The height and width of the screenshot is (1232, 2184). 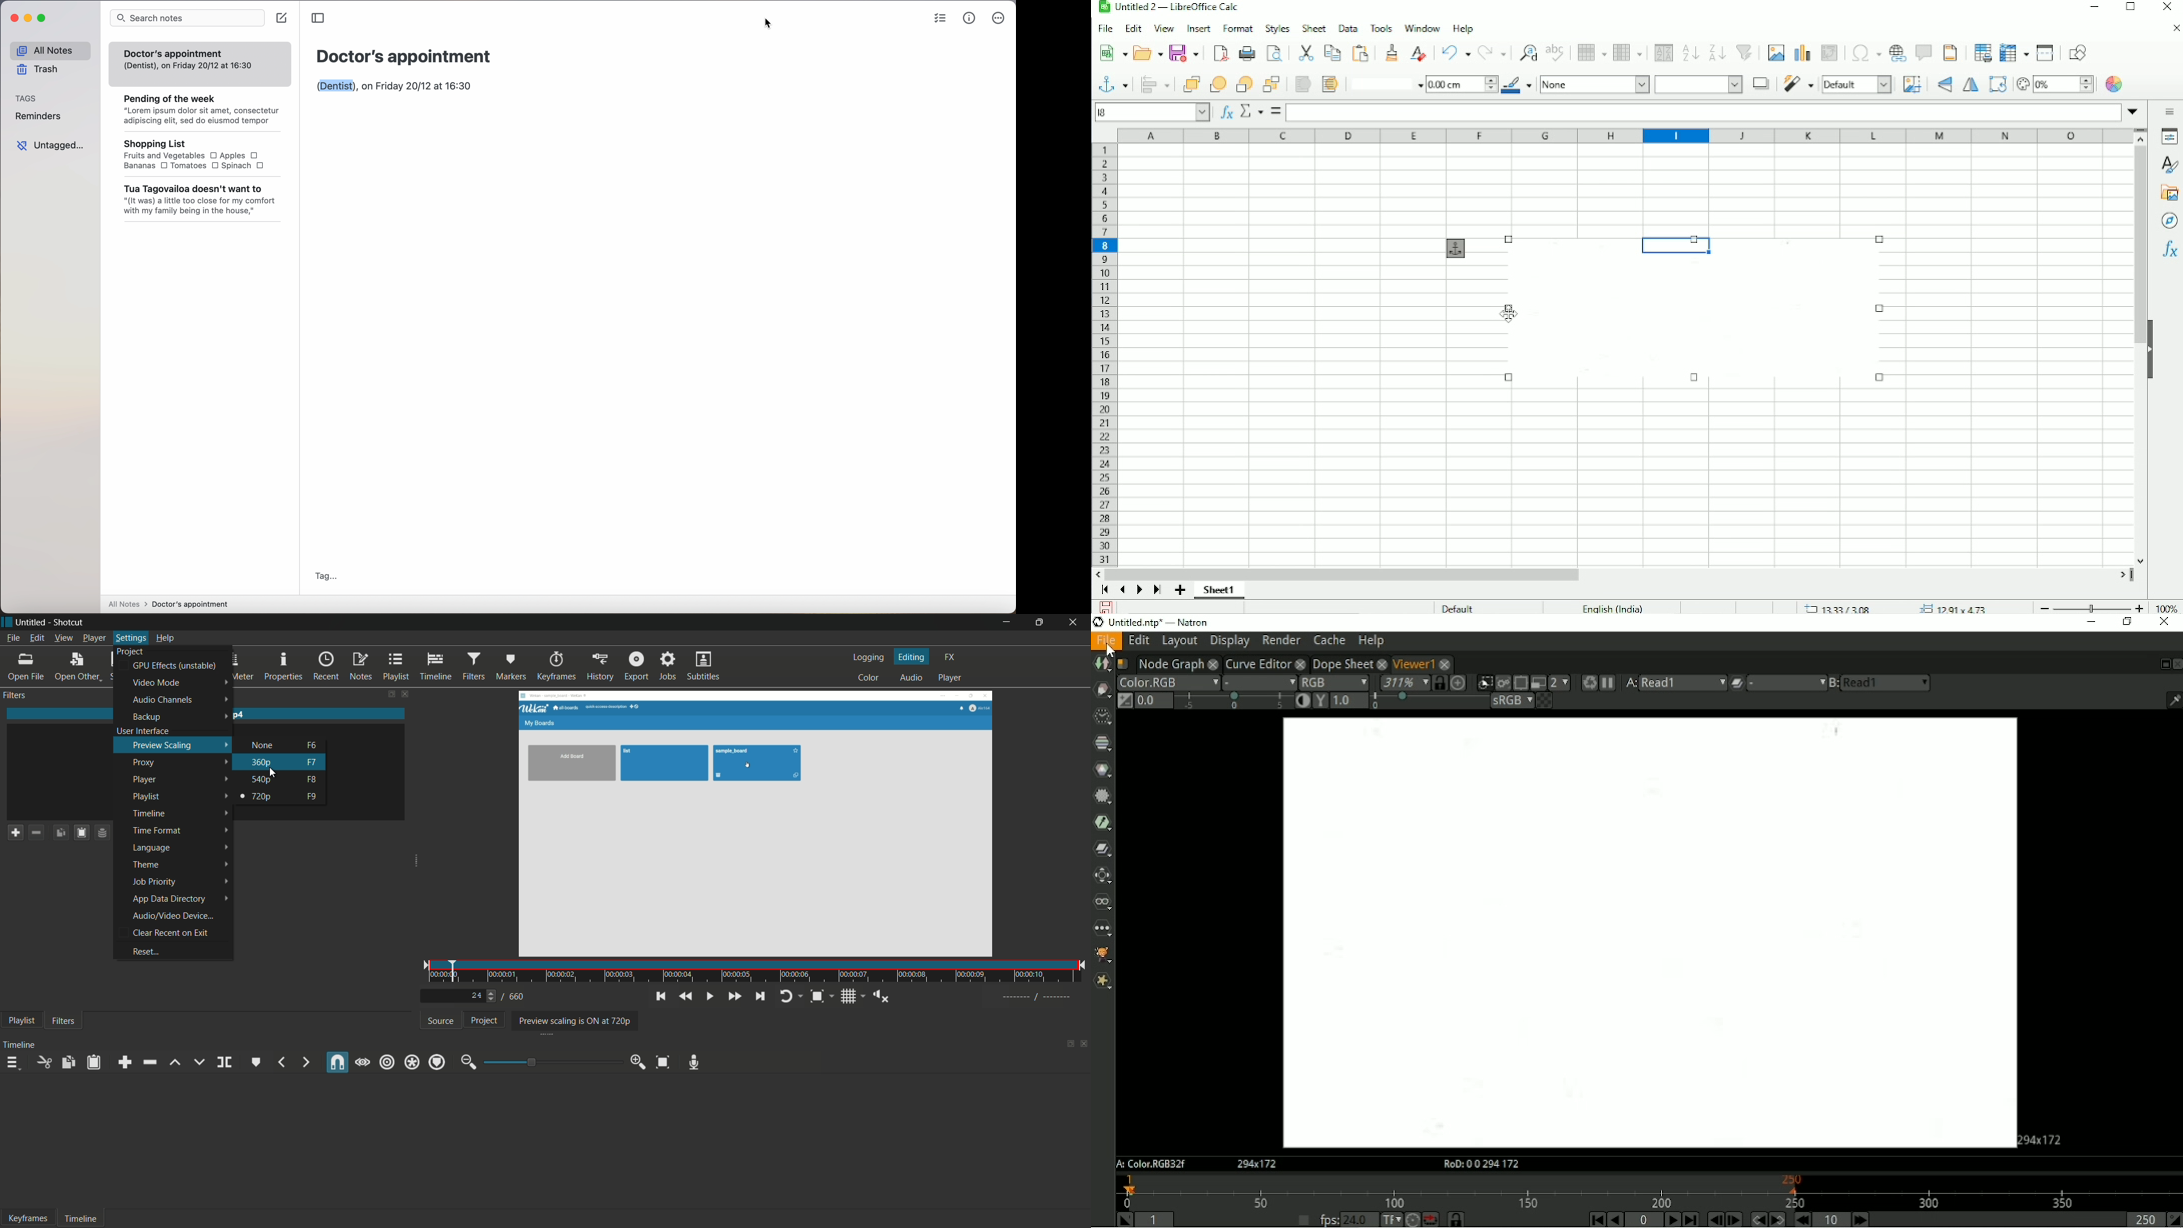 What do you see at coordinates (1103, 354) in the screenshot?
I see `Row headings` at bounding box center [1103, 354].